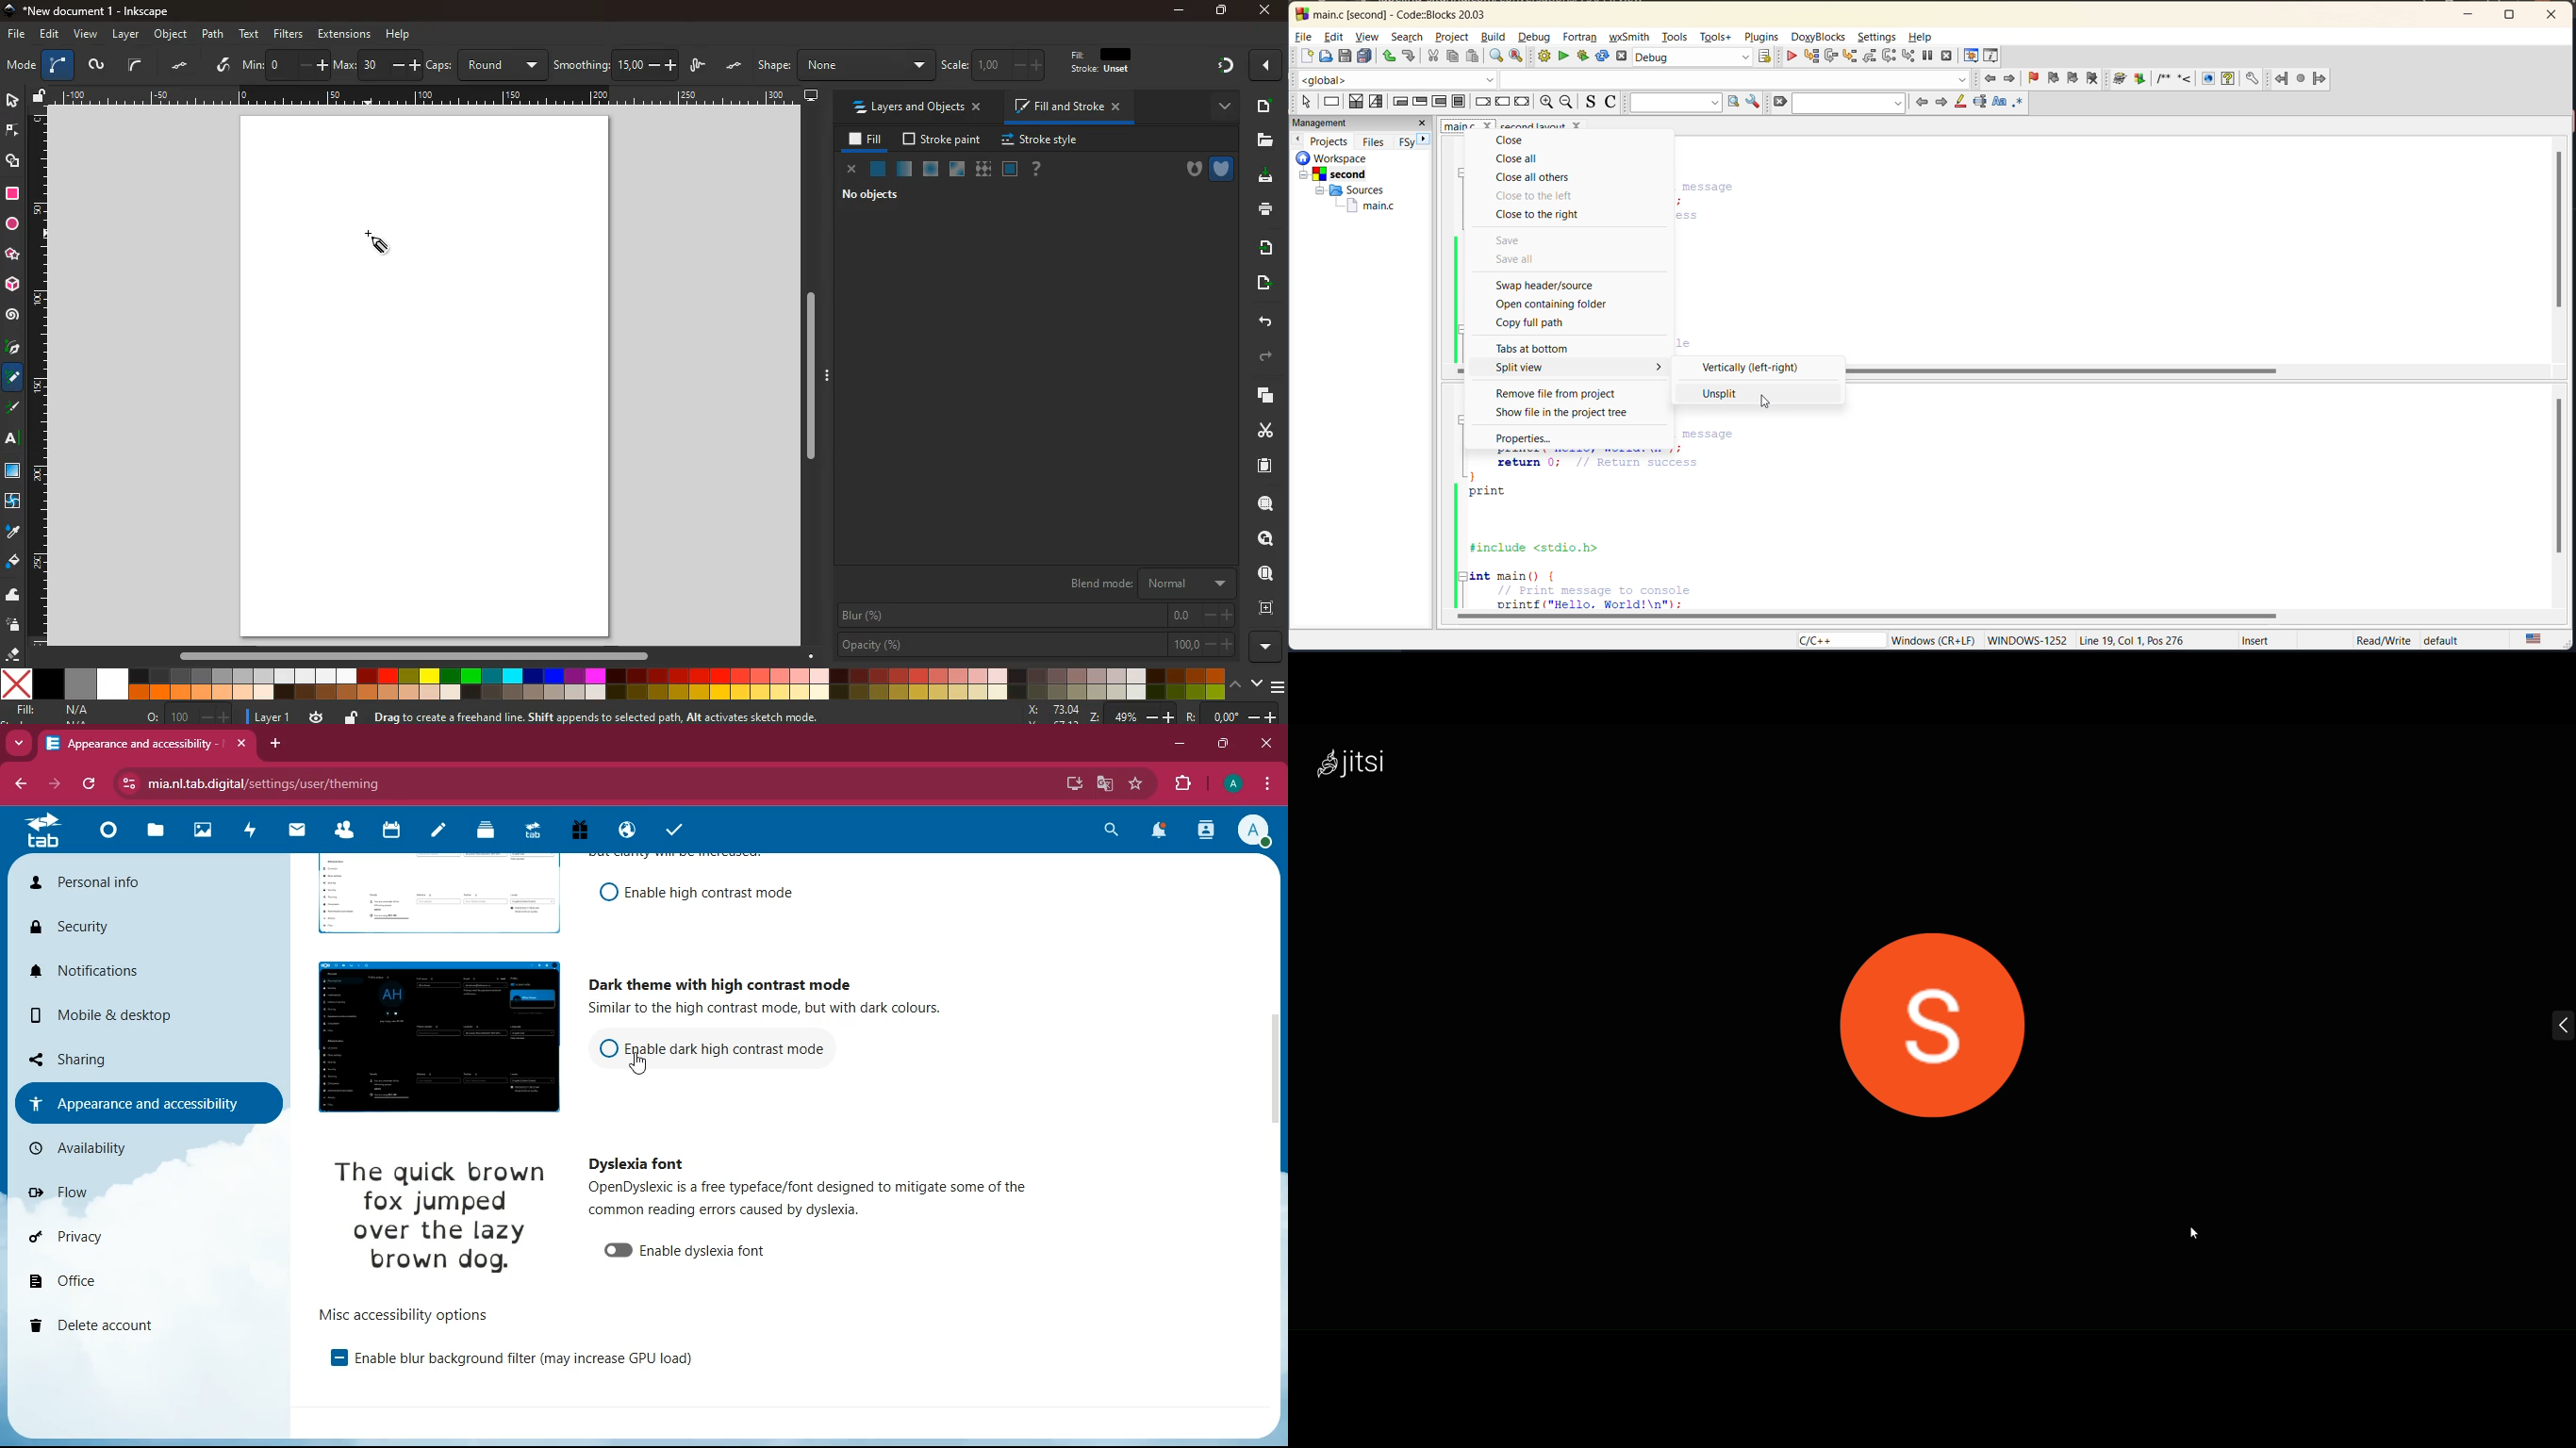 The width and height of the screenshot is (2576, 1456). I want to click on on/off, so click(613, 1251).